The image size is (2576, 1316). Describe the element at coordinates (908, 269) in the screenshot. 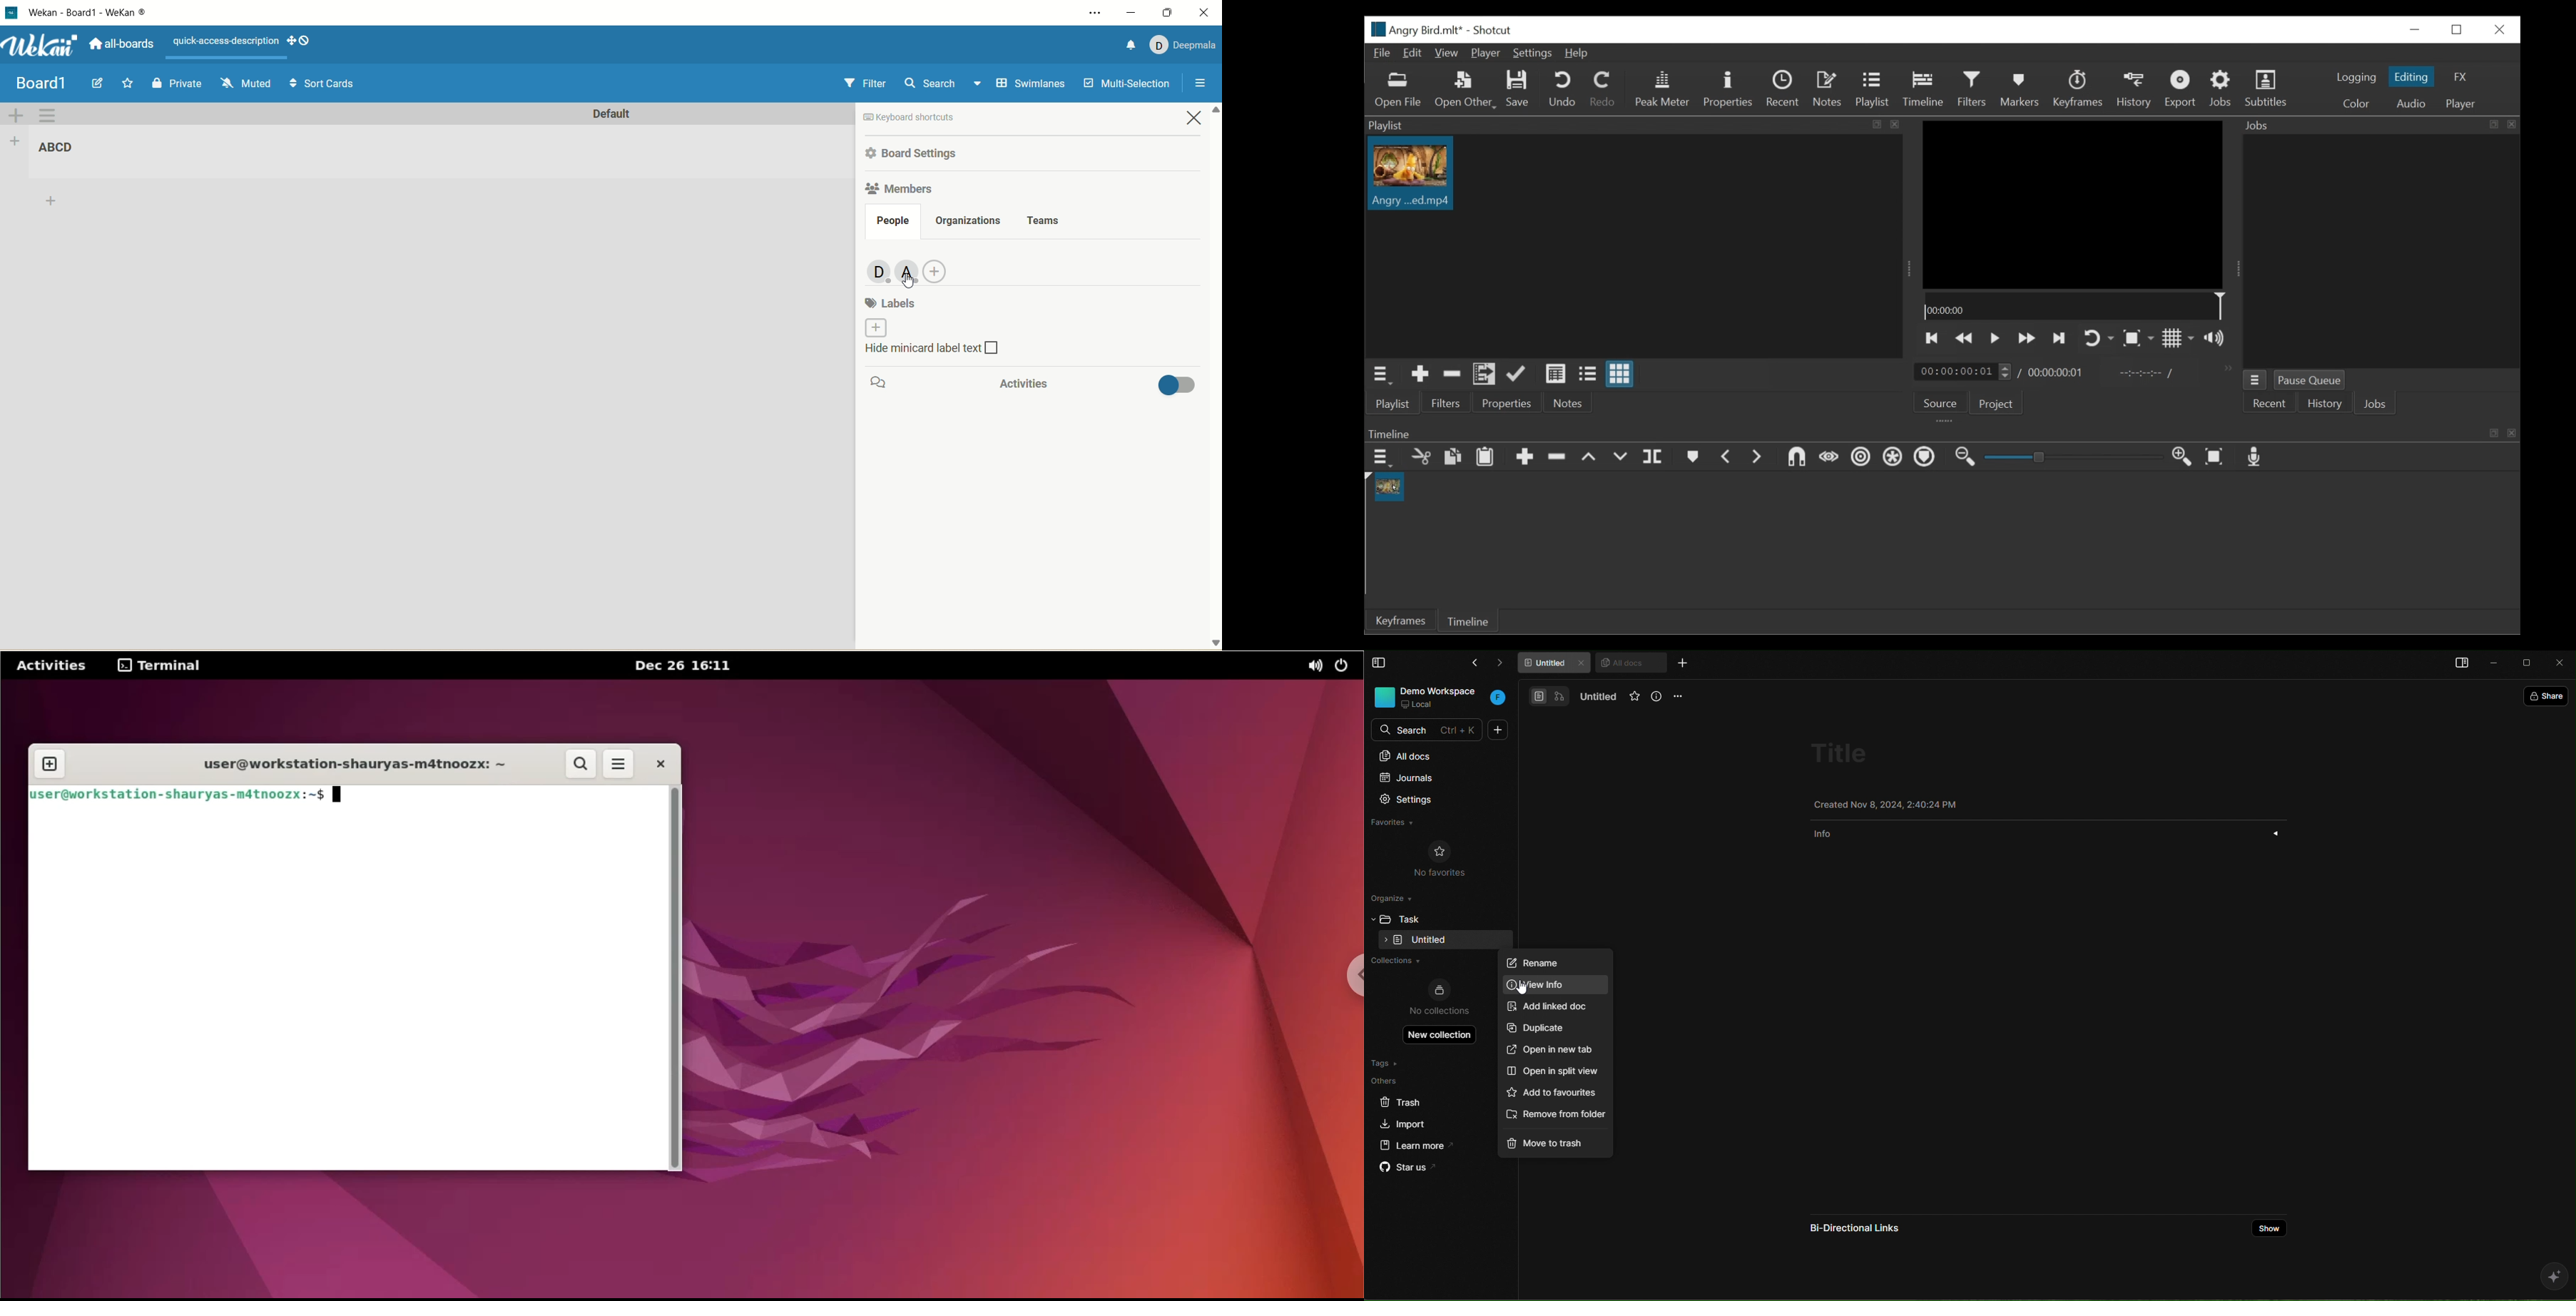

I see `member` at that location.